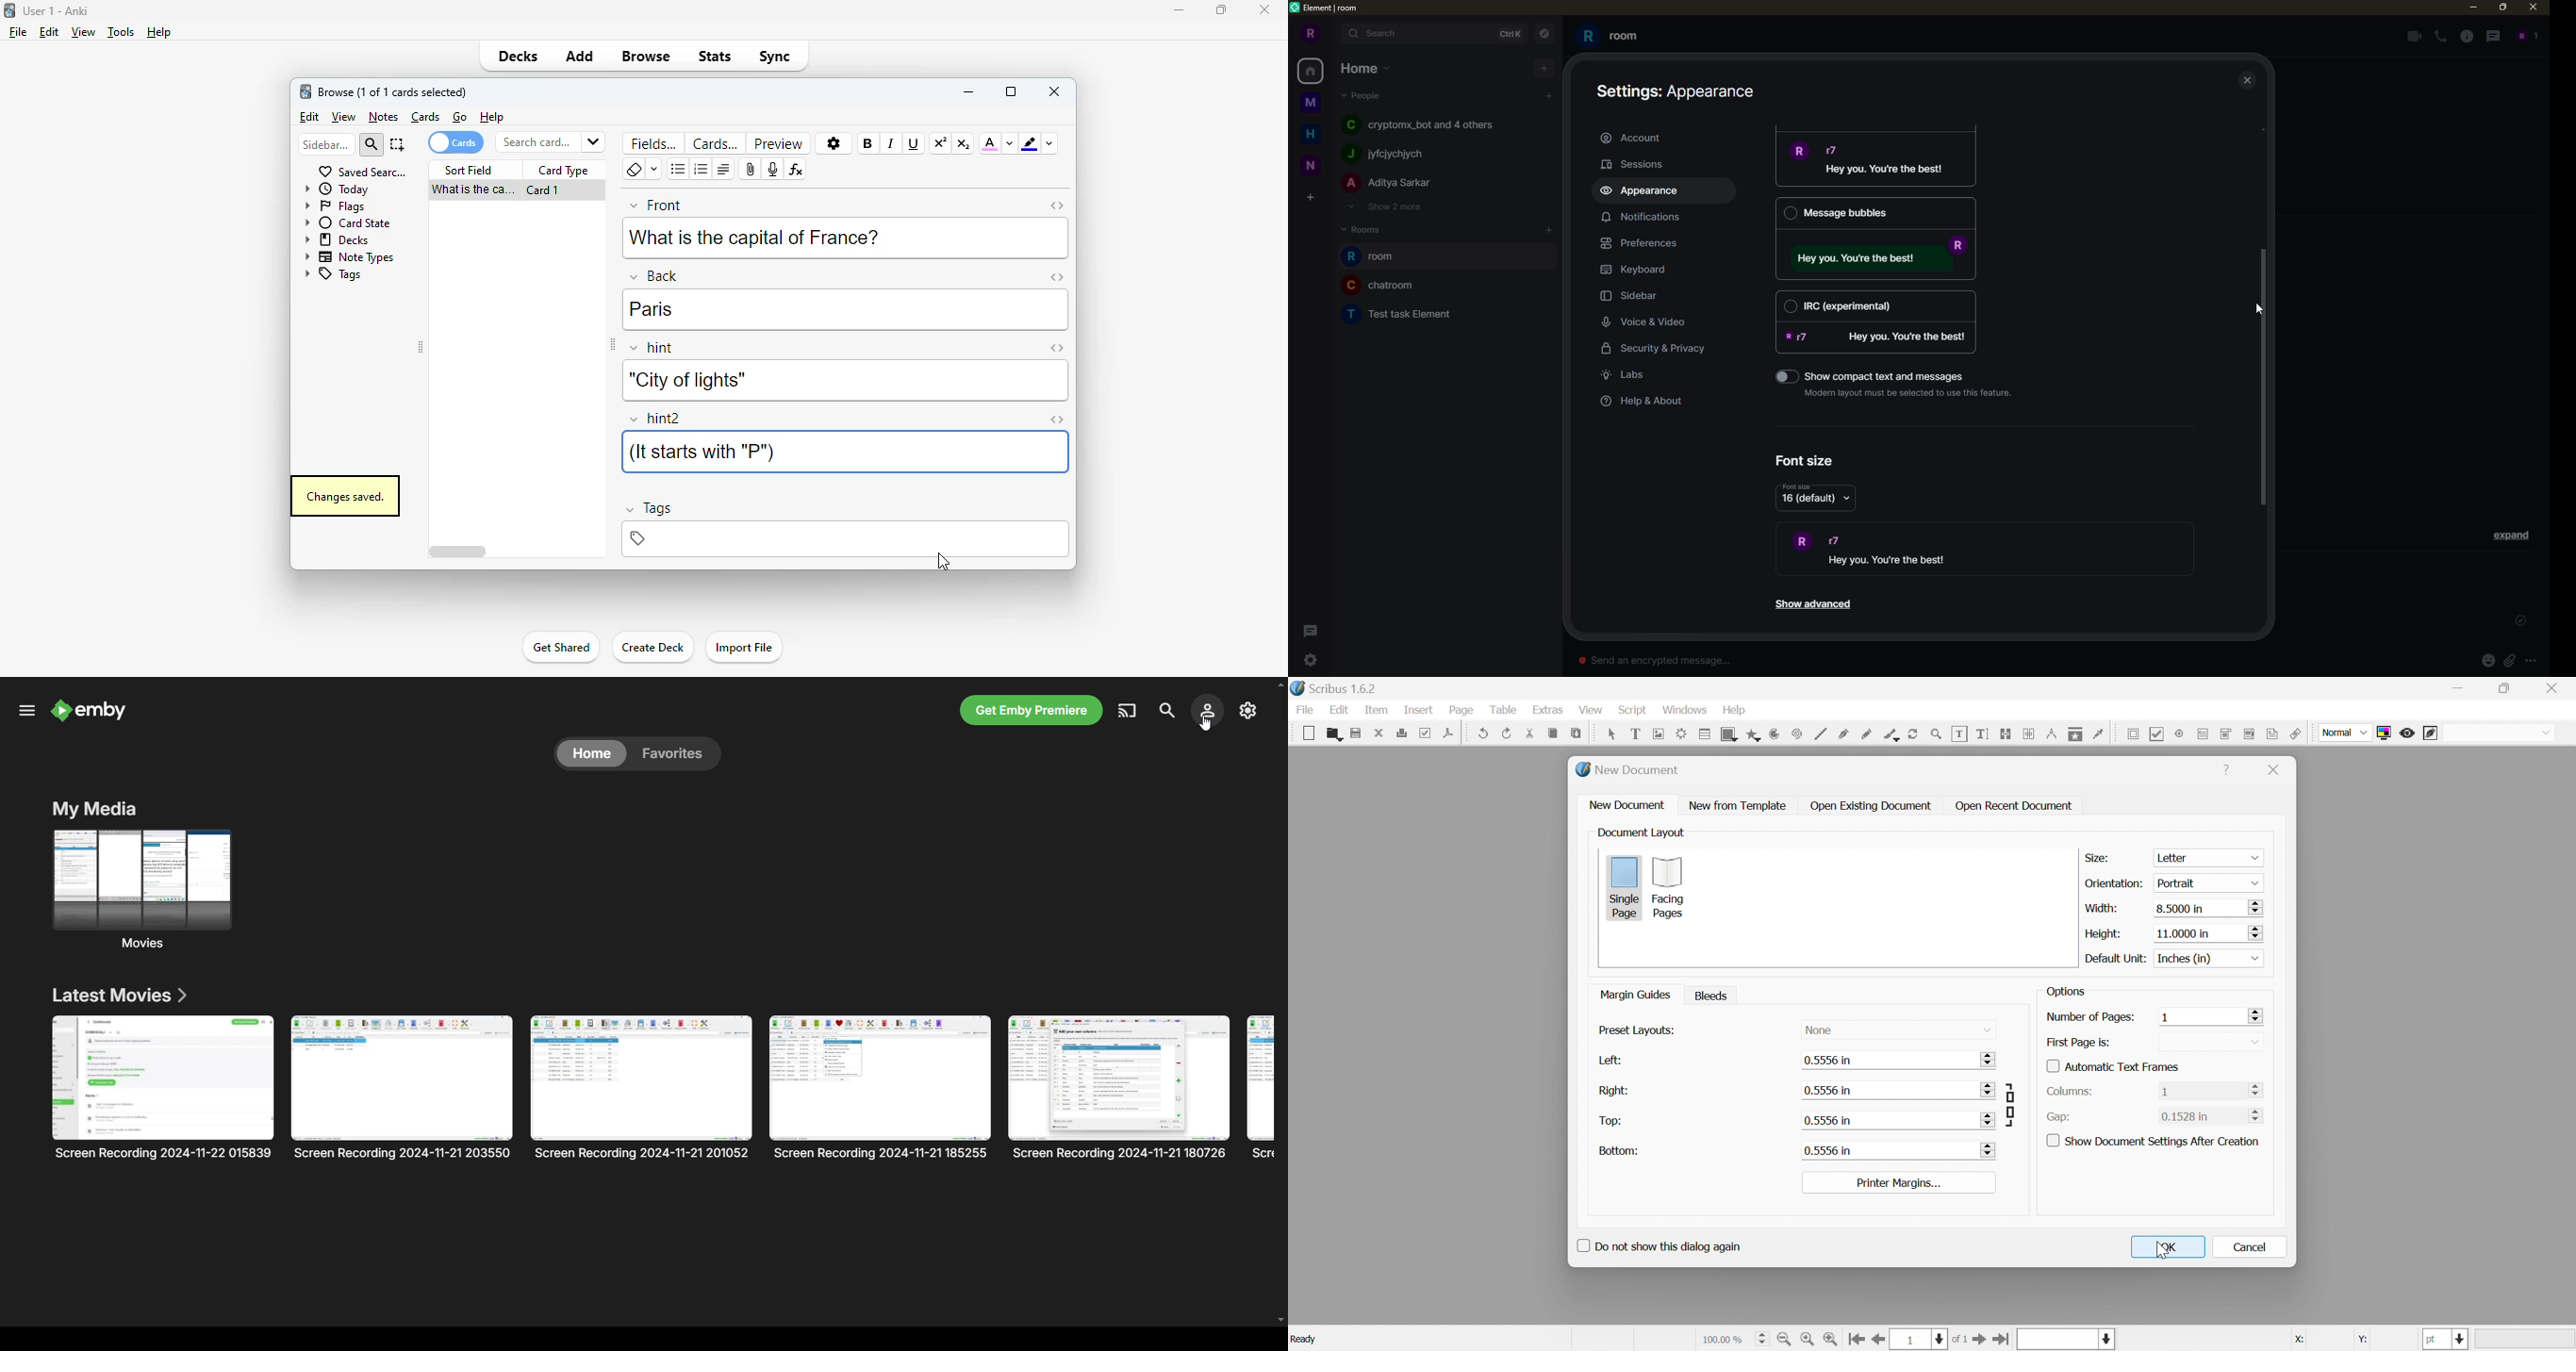 This screenshot has width=2576, height=1372. Describe the element at coordinates (2224, 767) in the screenshot. I see `` at that location.